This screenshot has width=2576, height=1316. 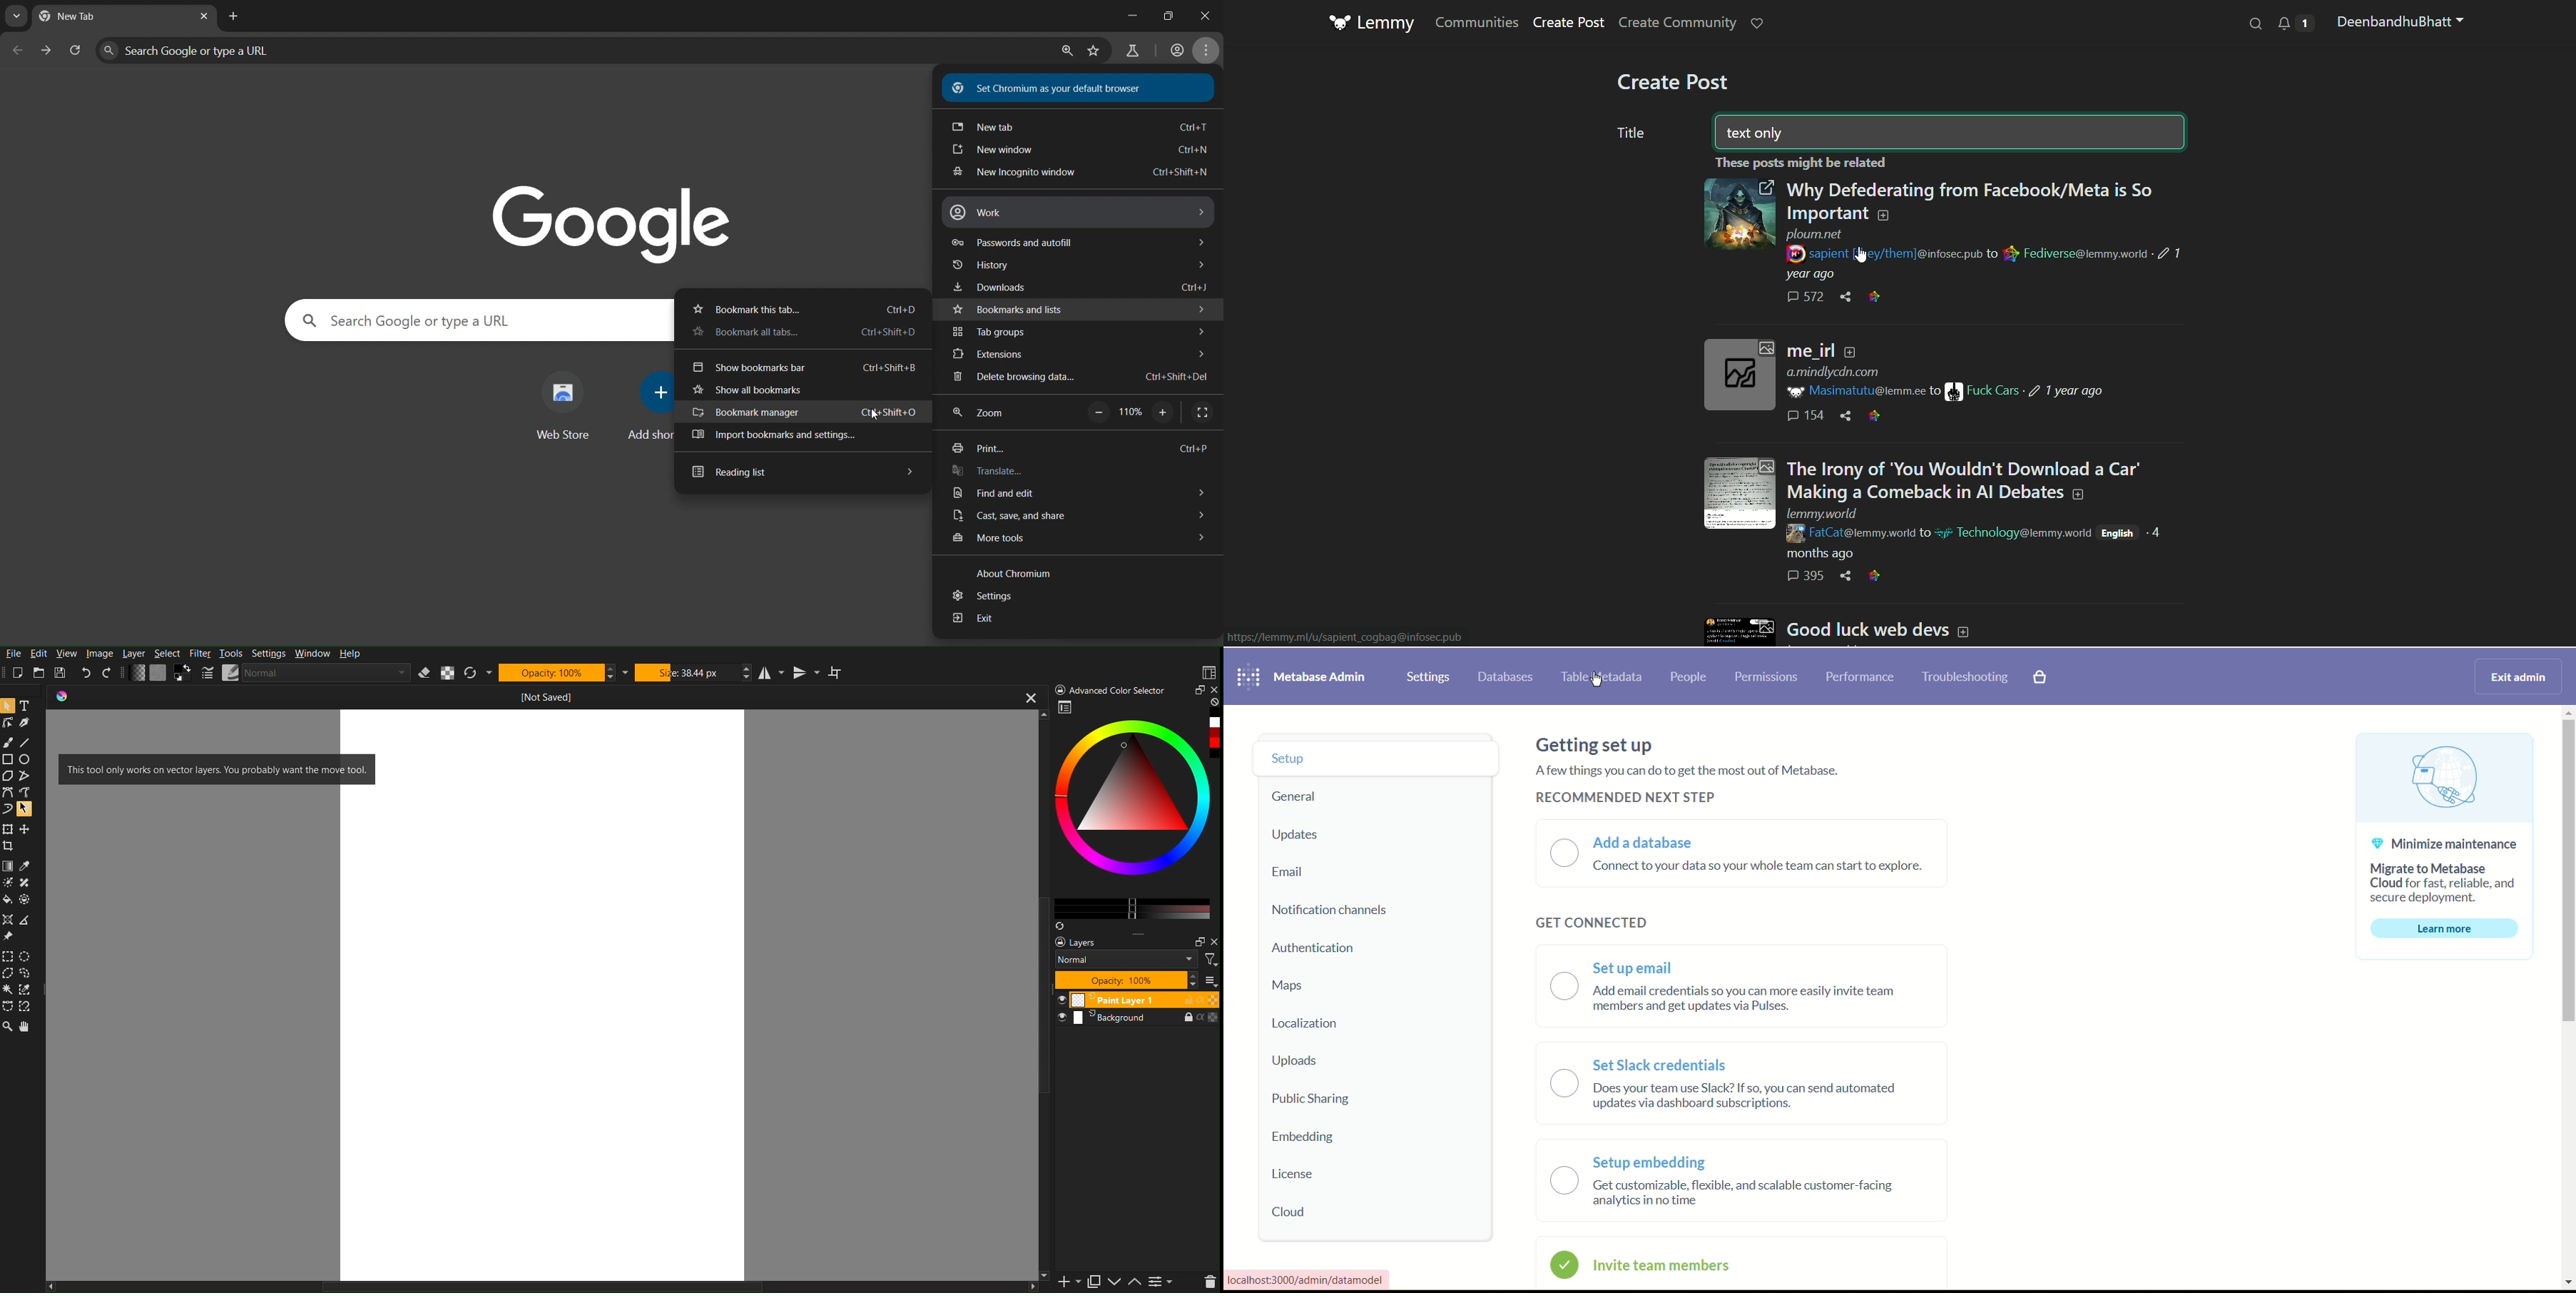 What do you see at coordinates (29, 902) in the screenshot?
I see `Color Pallet` at bounding box center [29, 902].